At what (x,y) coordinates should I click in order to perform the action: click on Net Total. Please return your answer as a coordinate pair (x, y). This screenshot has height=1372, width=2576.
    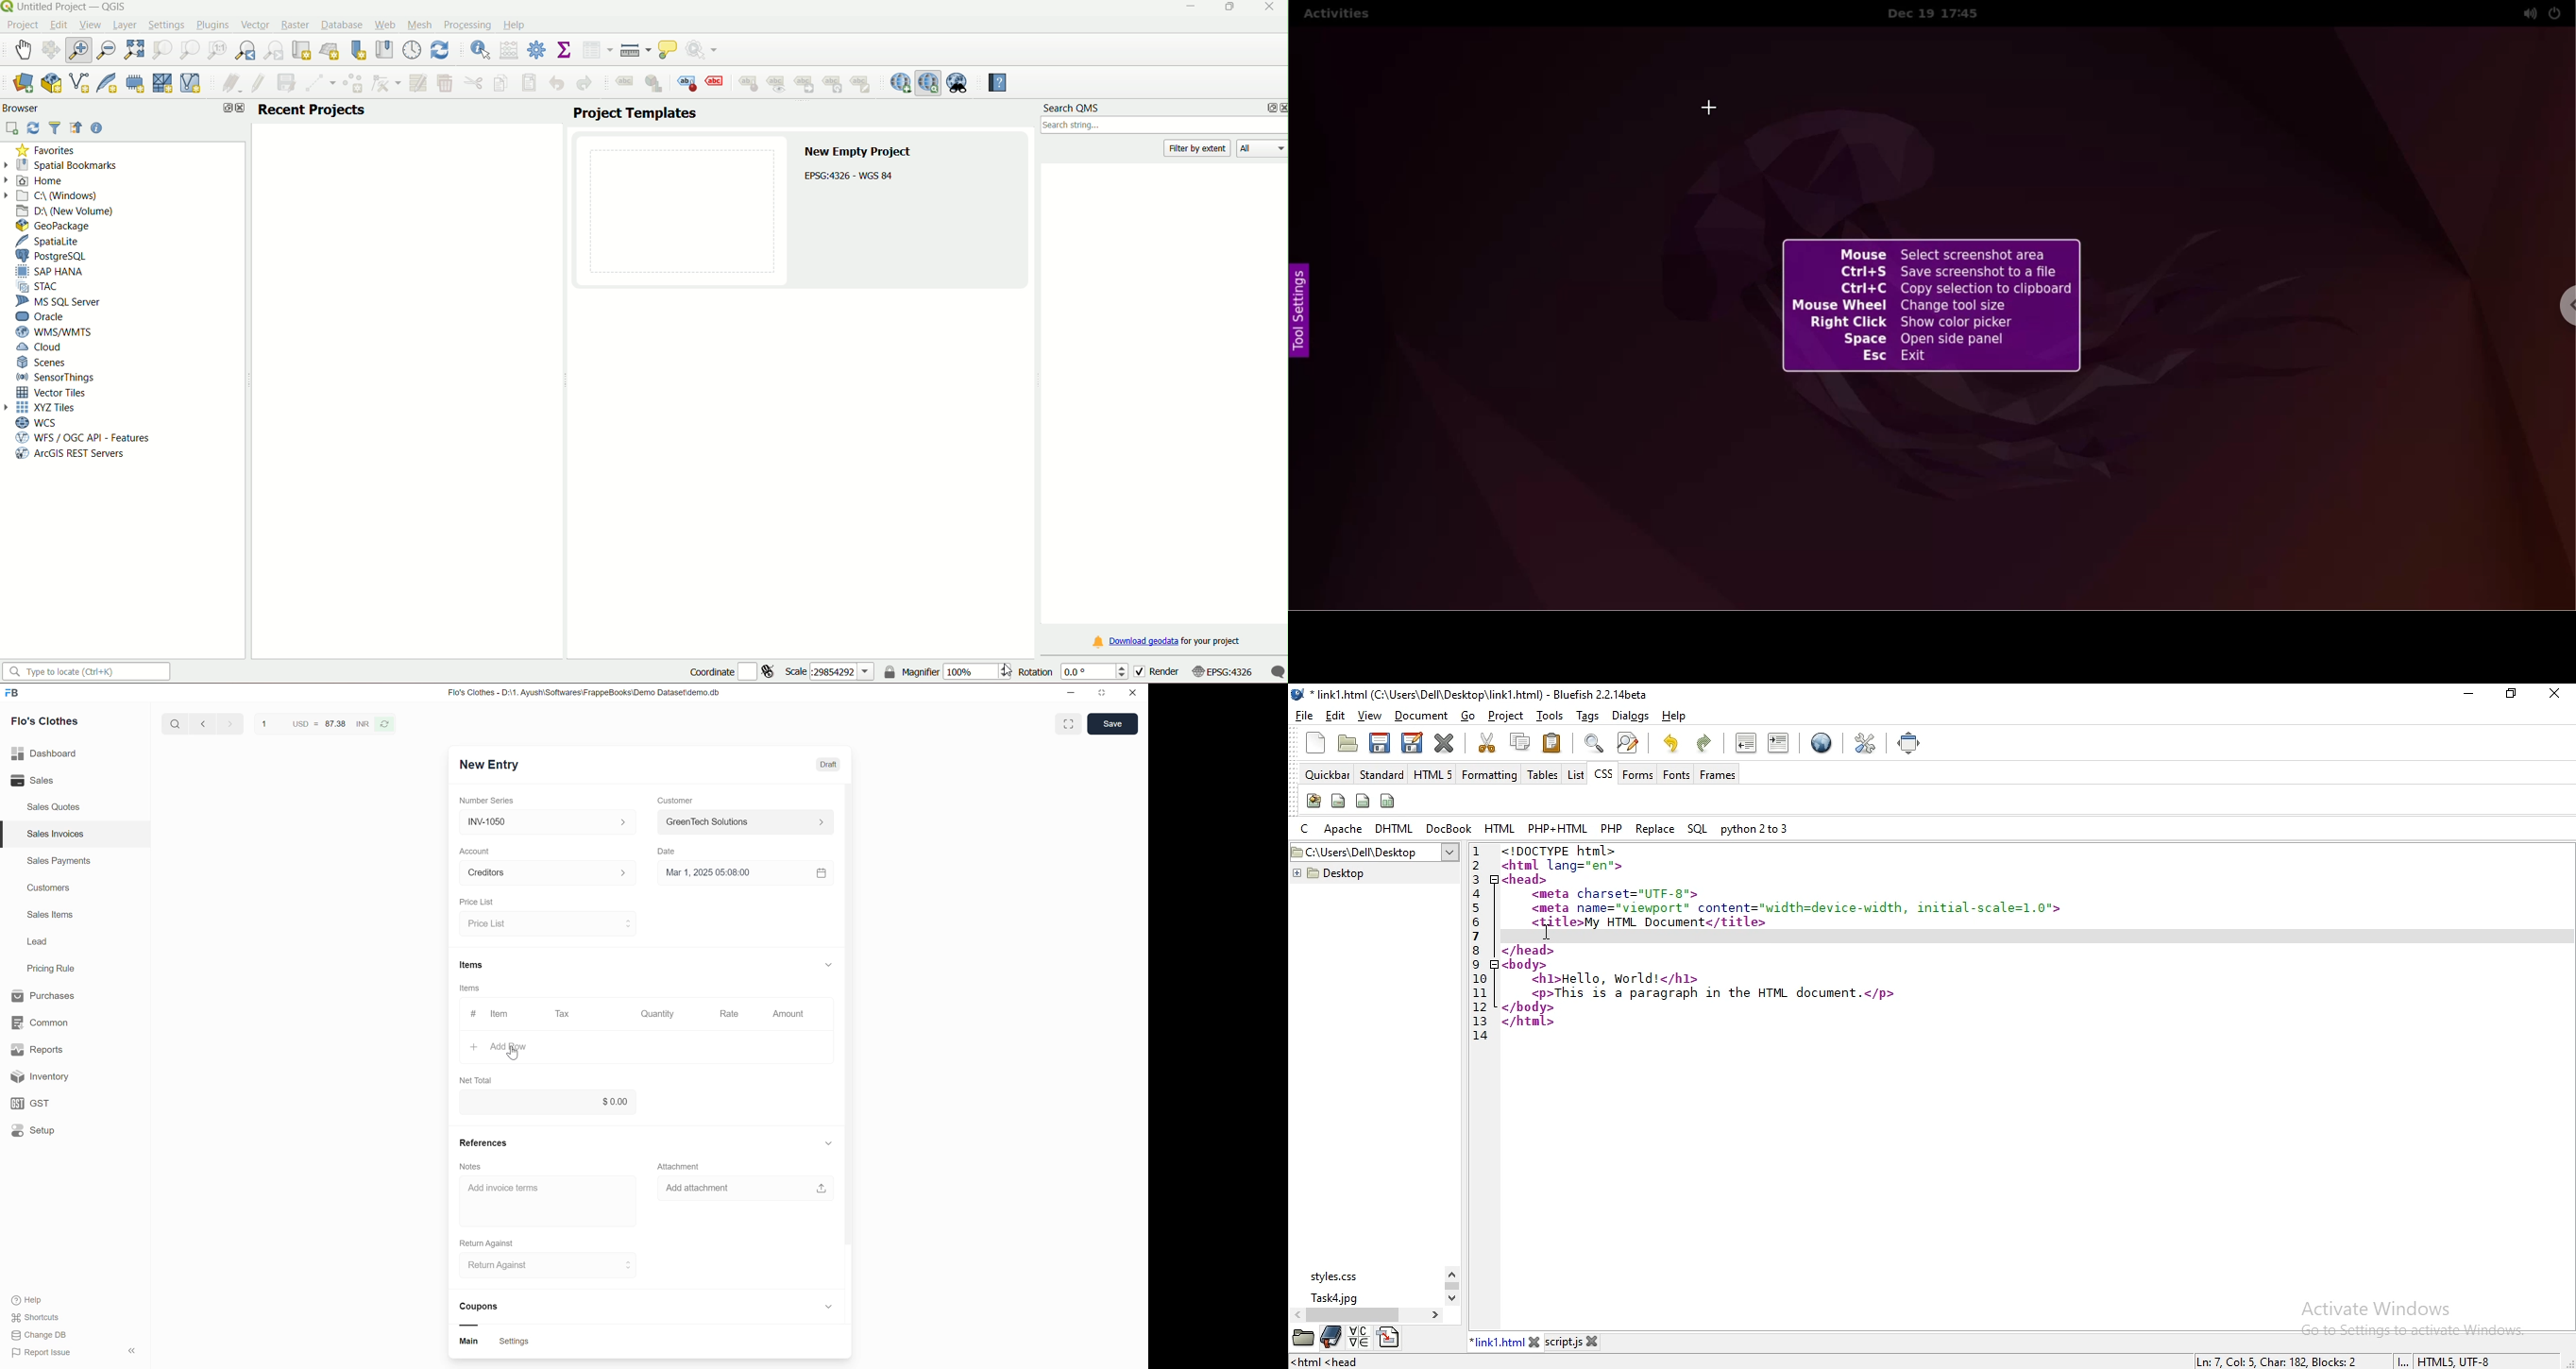
    Looking at the image, I should click on (476, 1079).